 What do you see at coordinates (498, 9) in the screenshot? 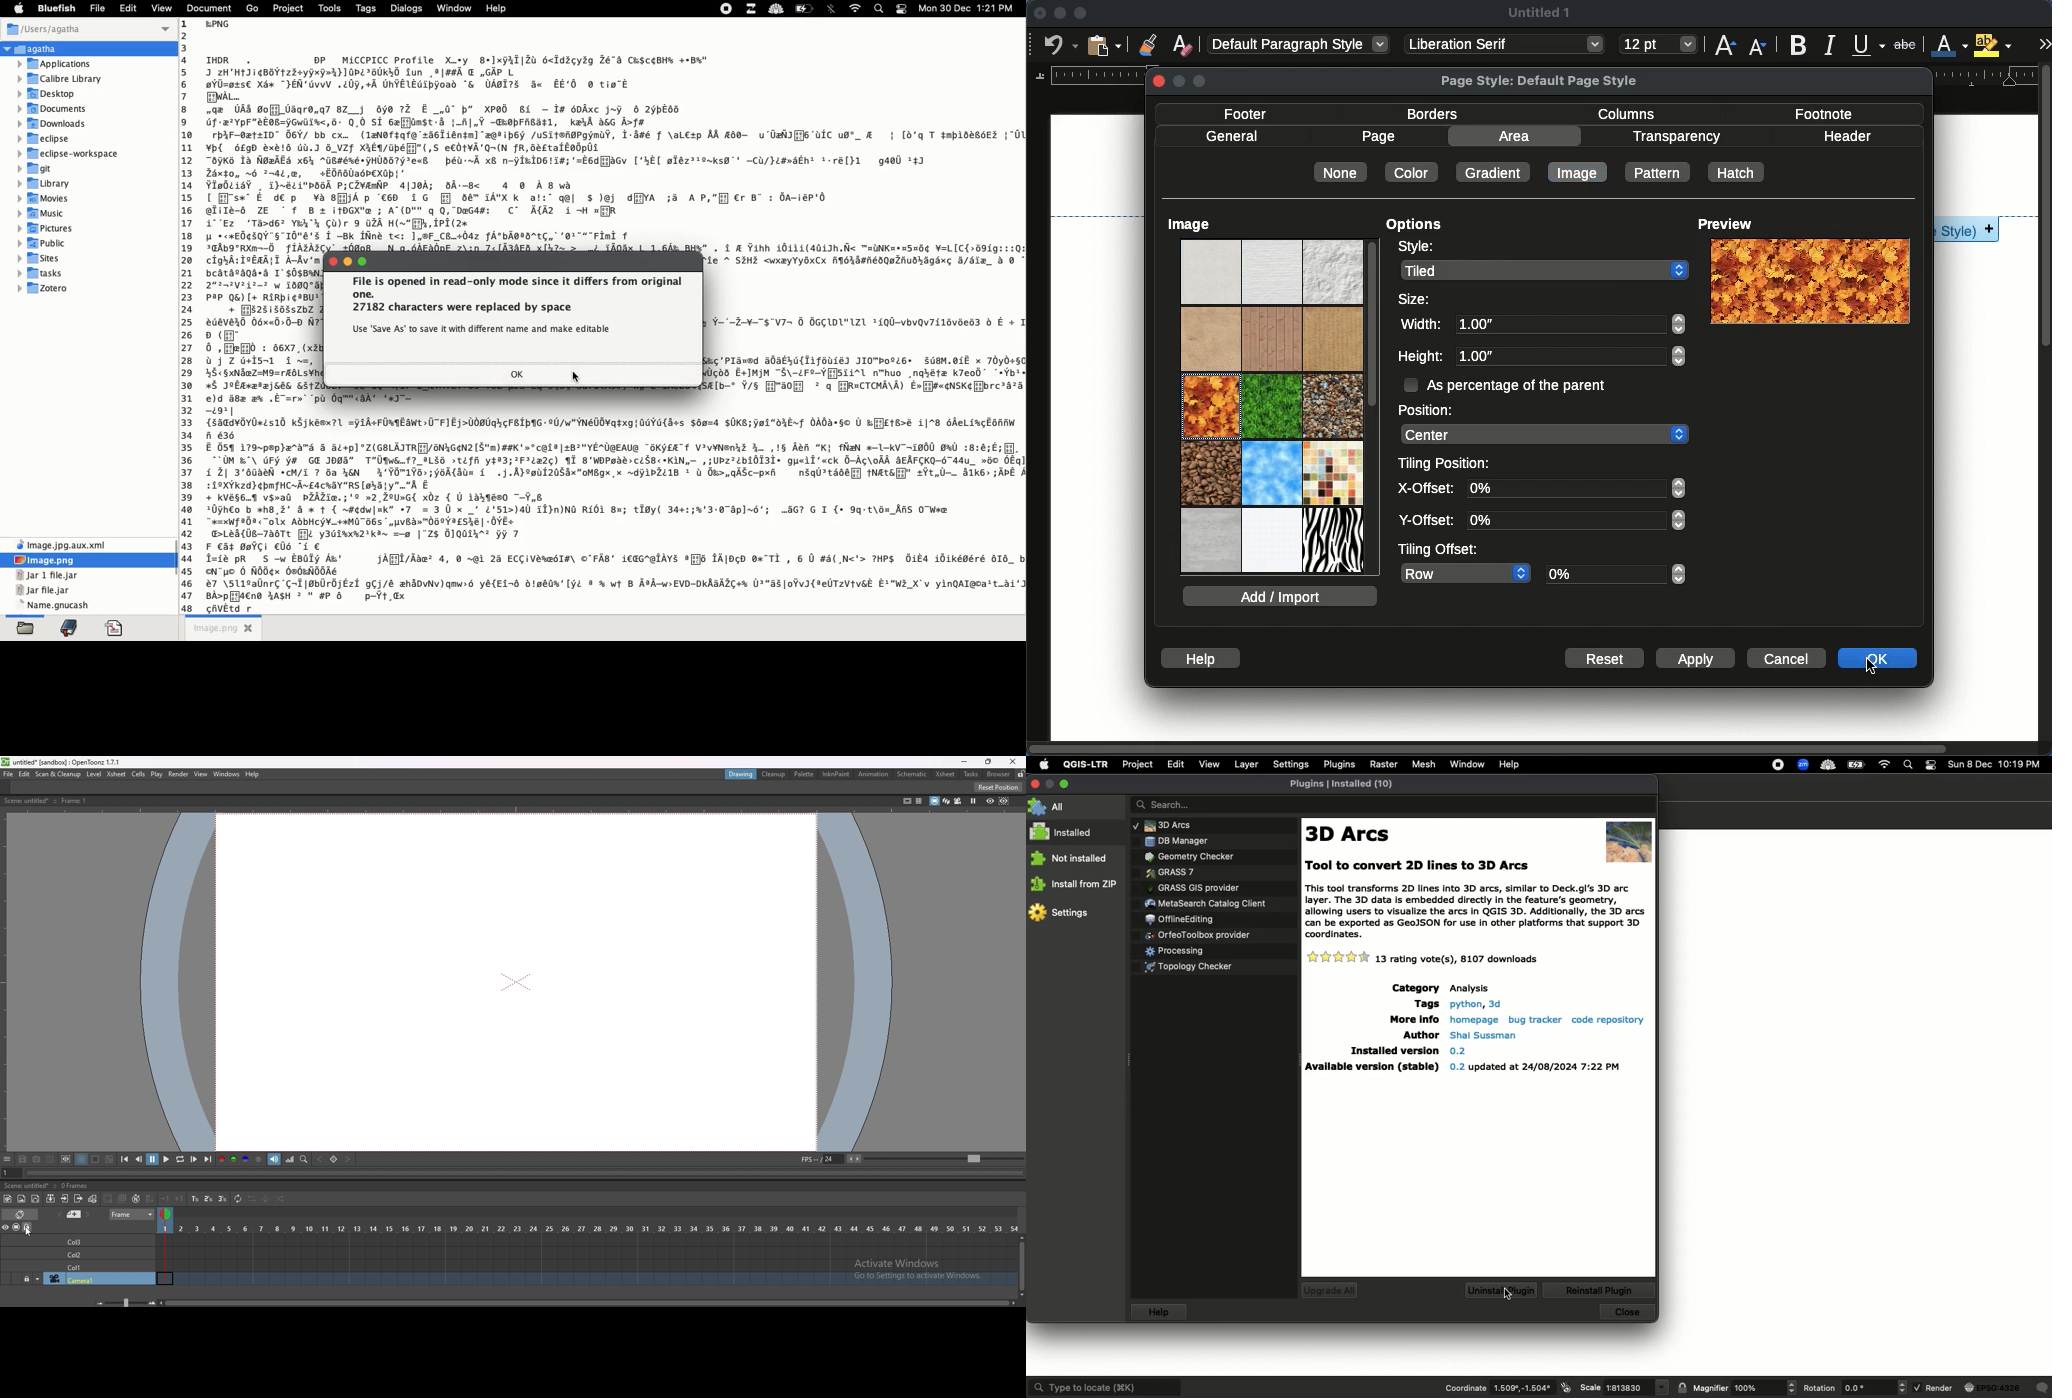
I see `help` at bounding box center [498, 9].